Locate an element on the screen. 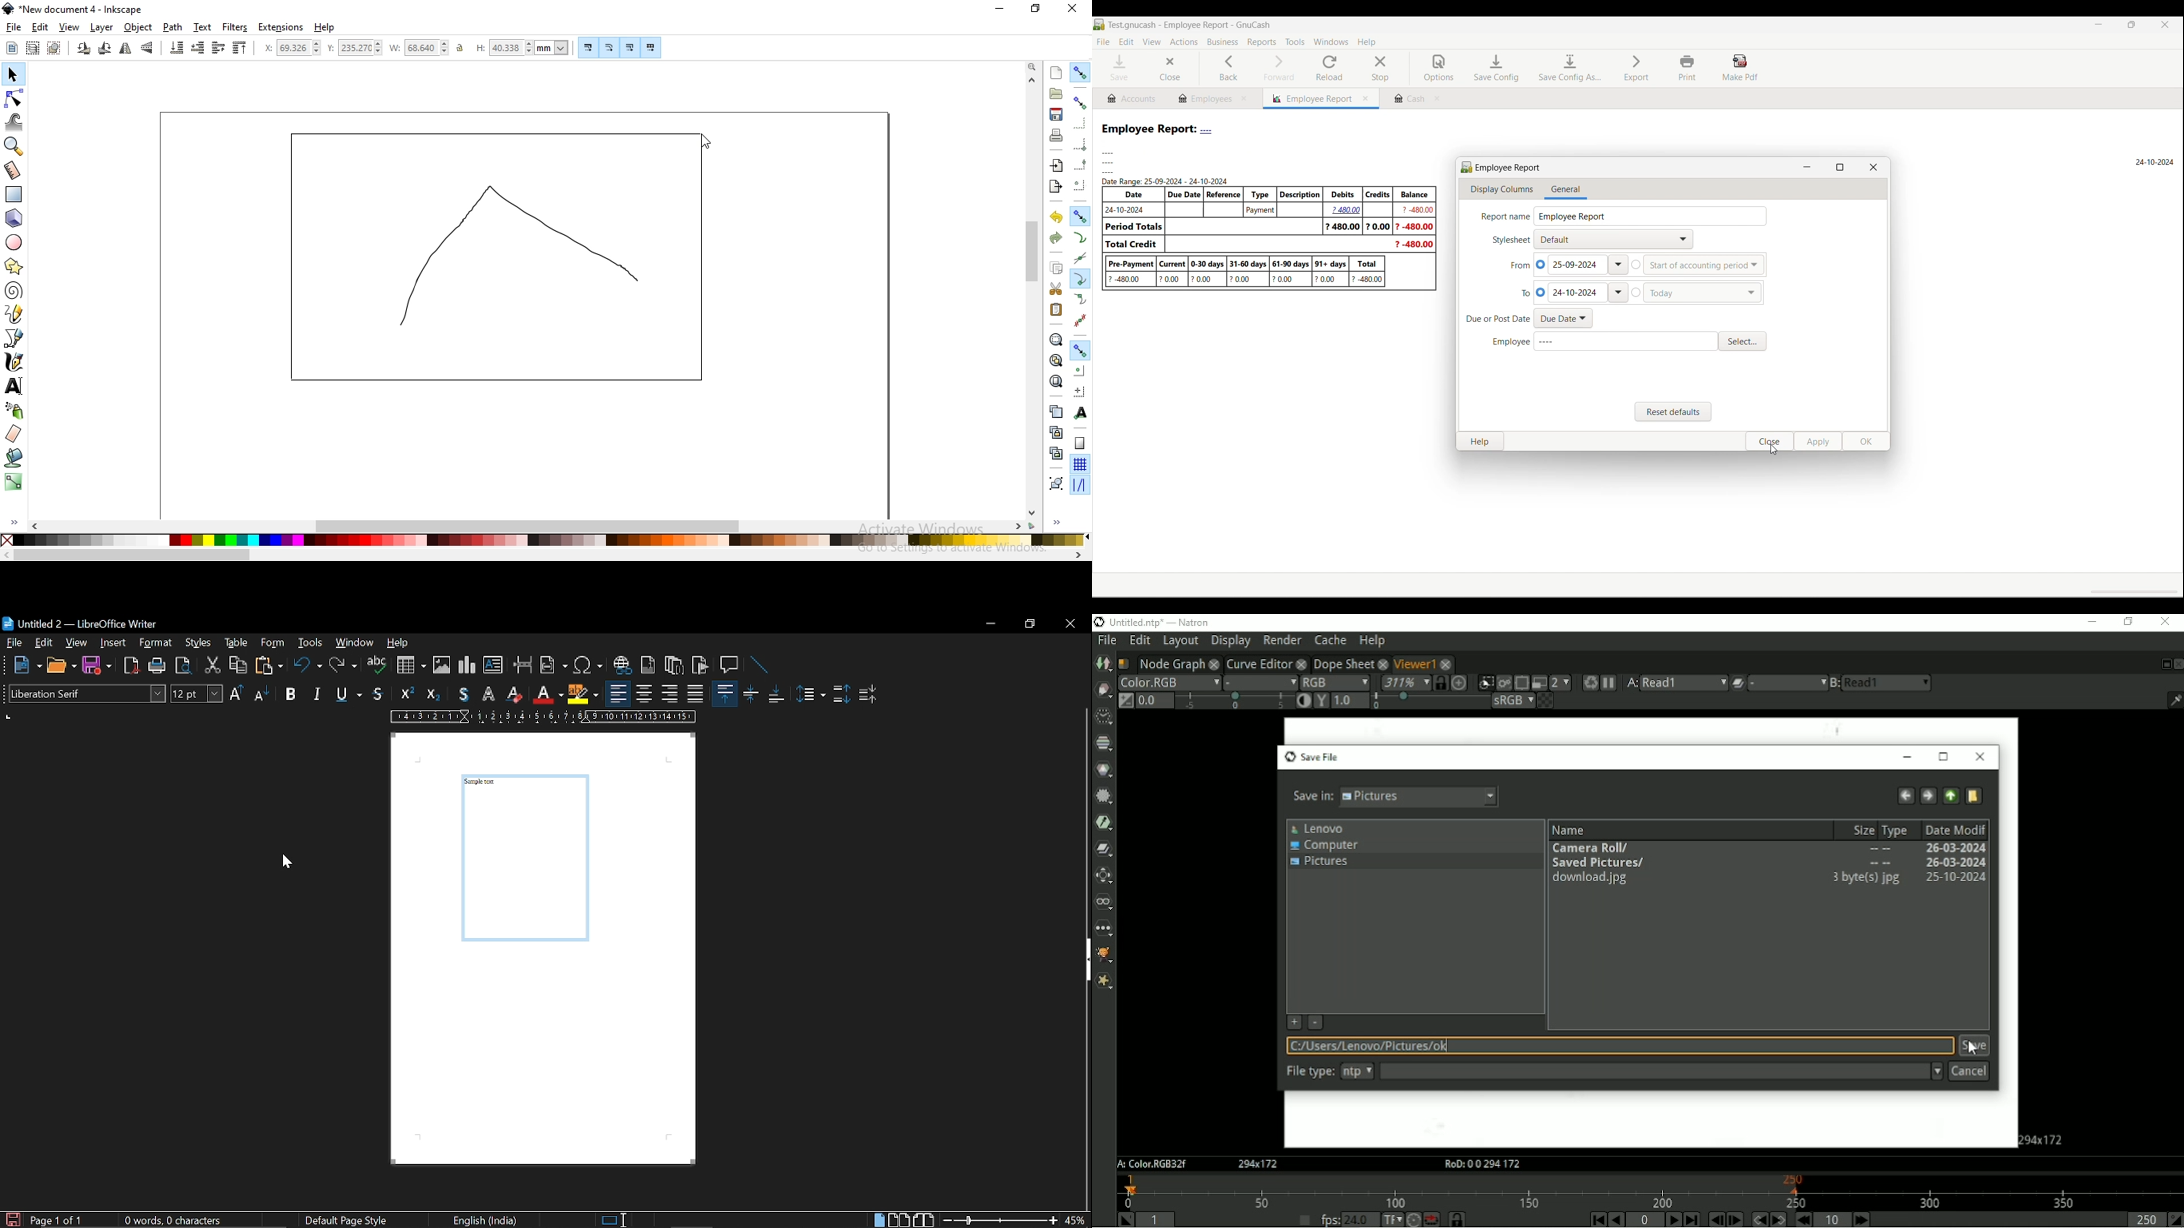 The height and width of the screenshot is (1232, 2184). save is located at coordinates (96, 665).